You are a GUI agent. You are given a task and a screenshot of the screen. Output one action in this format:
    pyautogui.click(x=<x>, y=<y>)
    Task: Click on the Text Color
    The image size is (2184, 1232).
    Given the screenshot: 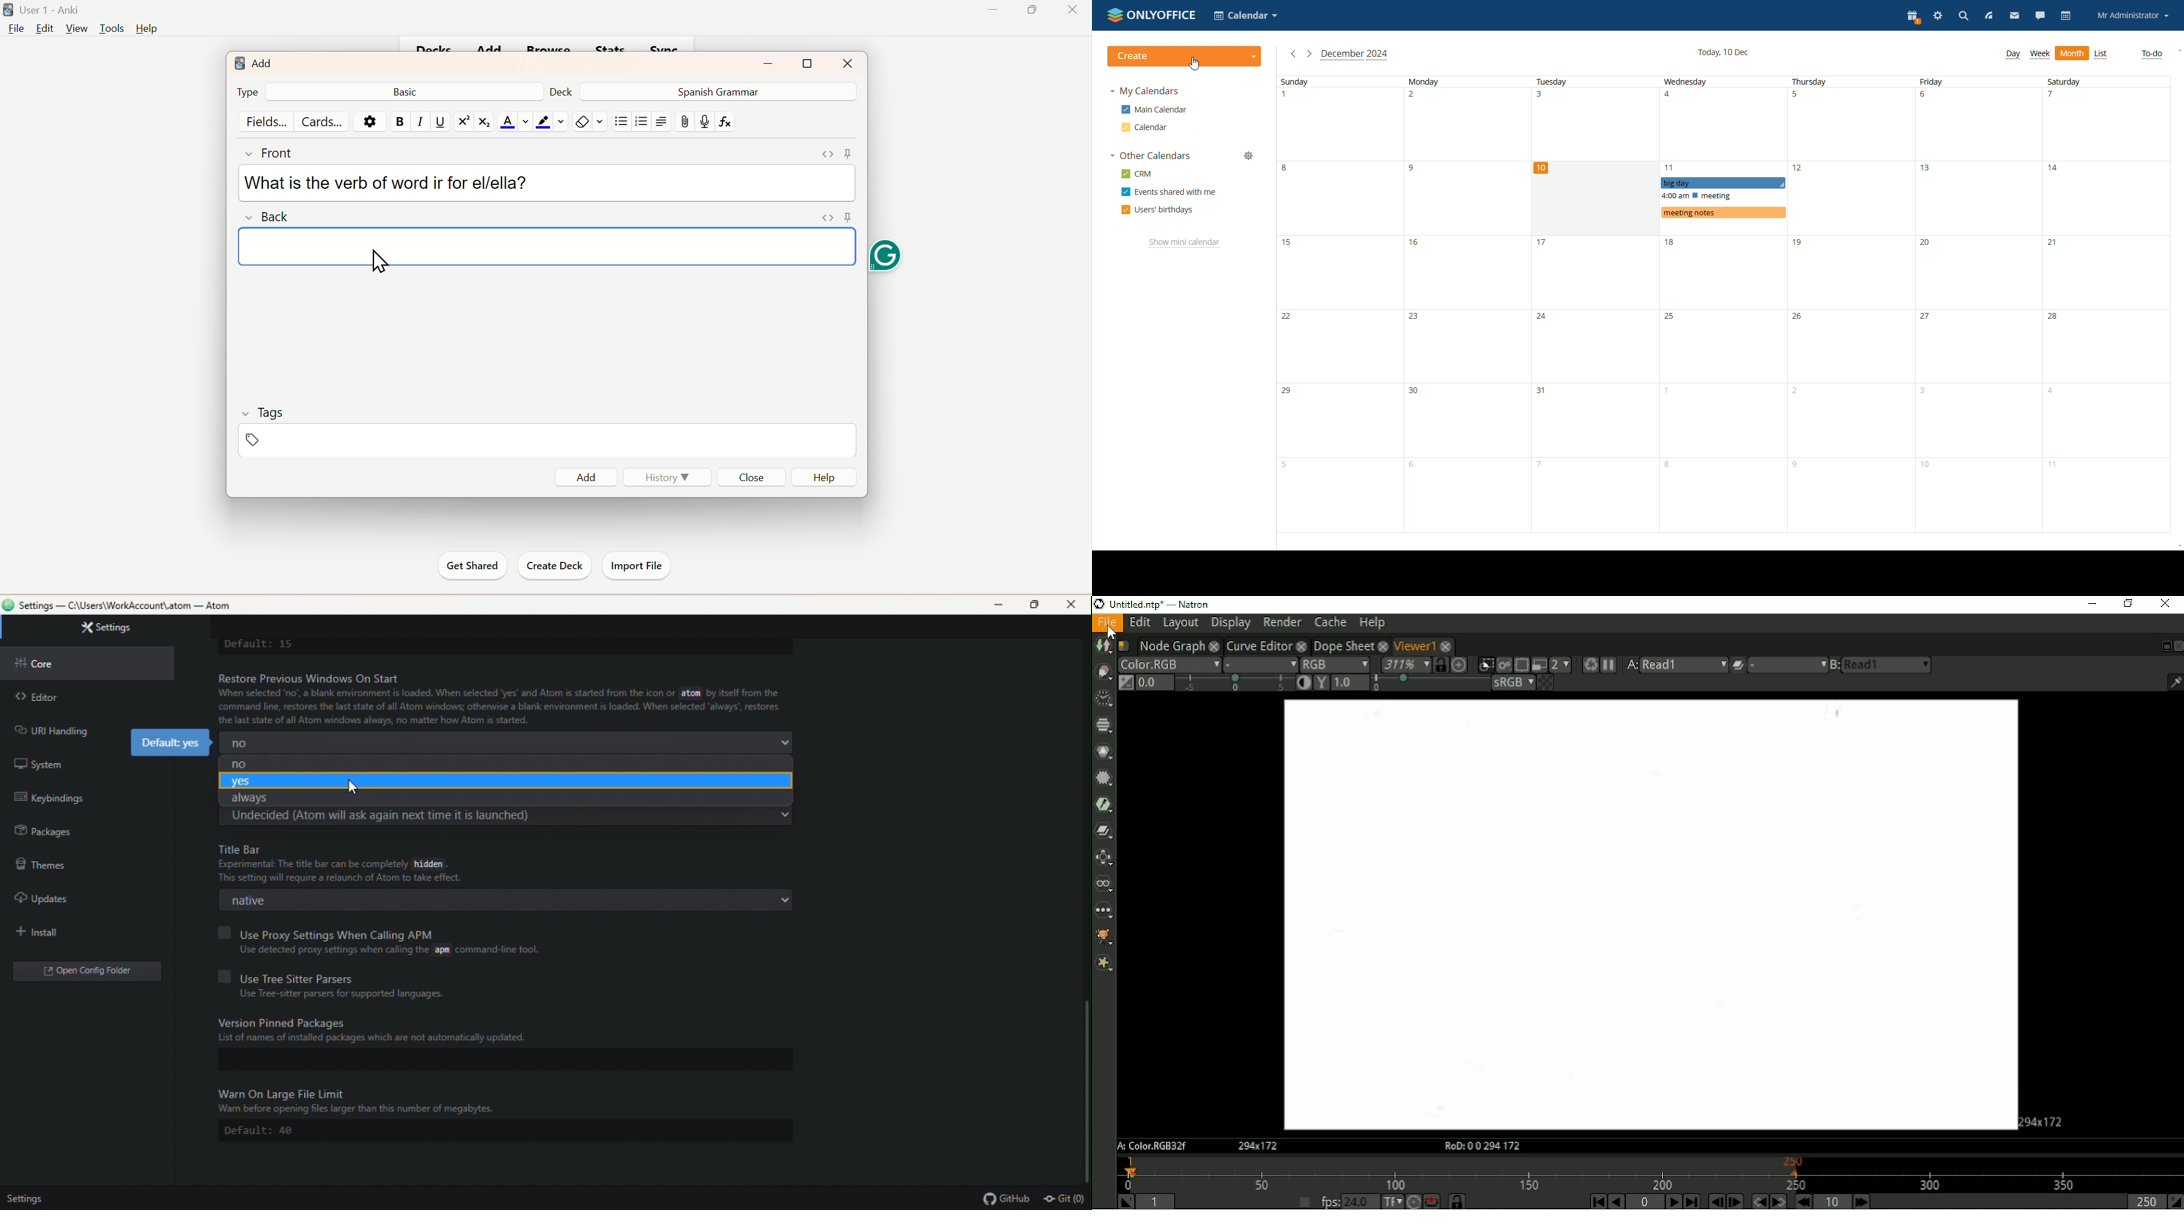 What is the action you would take?
    pyautogui.click(x=514, y=122)
    